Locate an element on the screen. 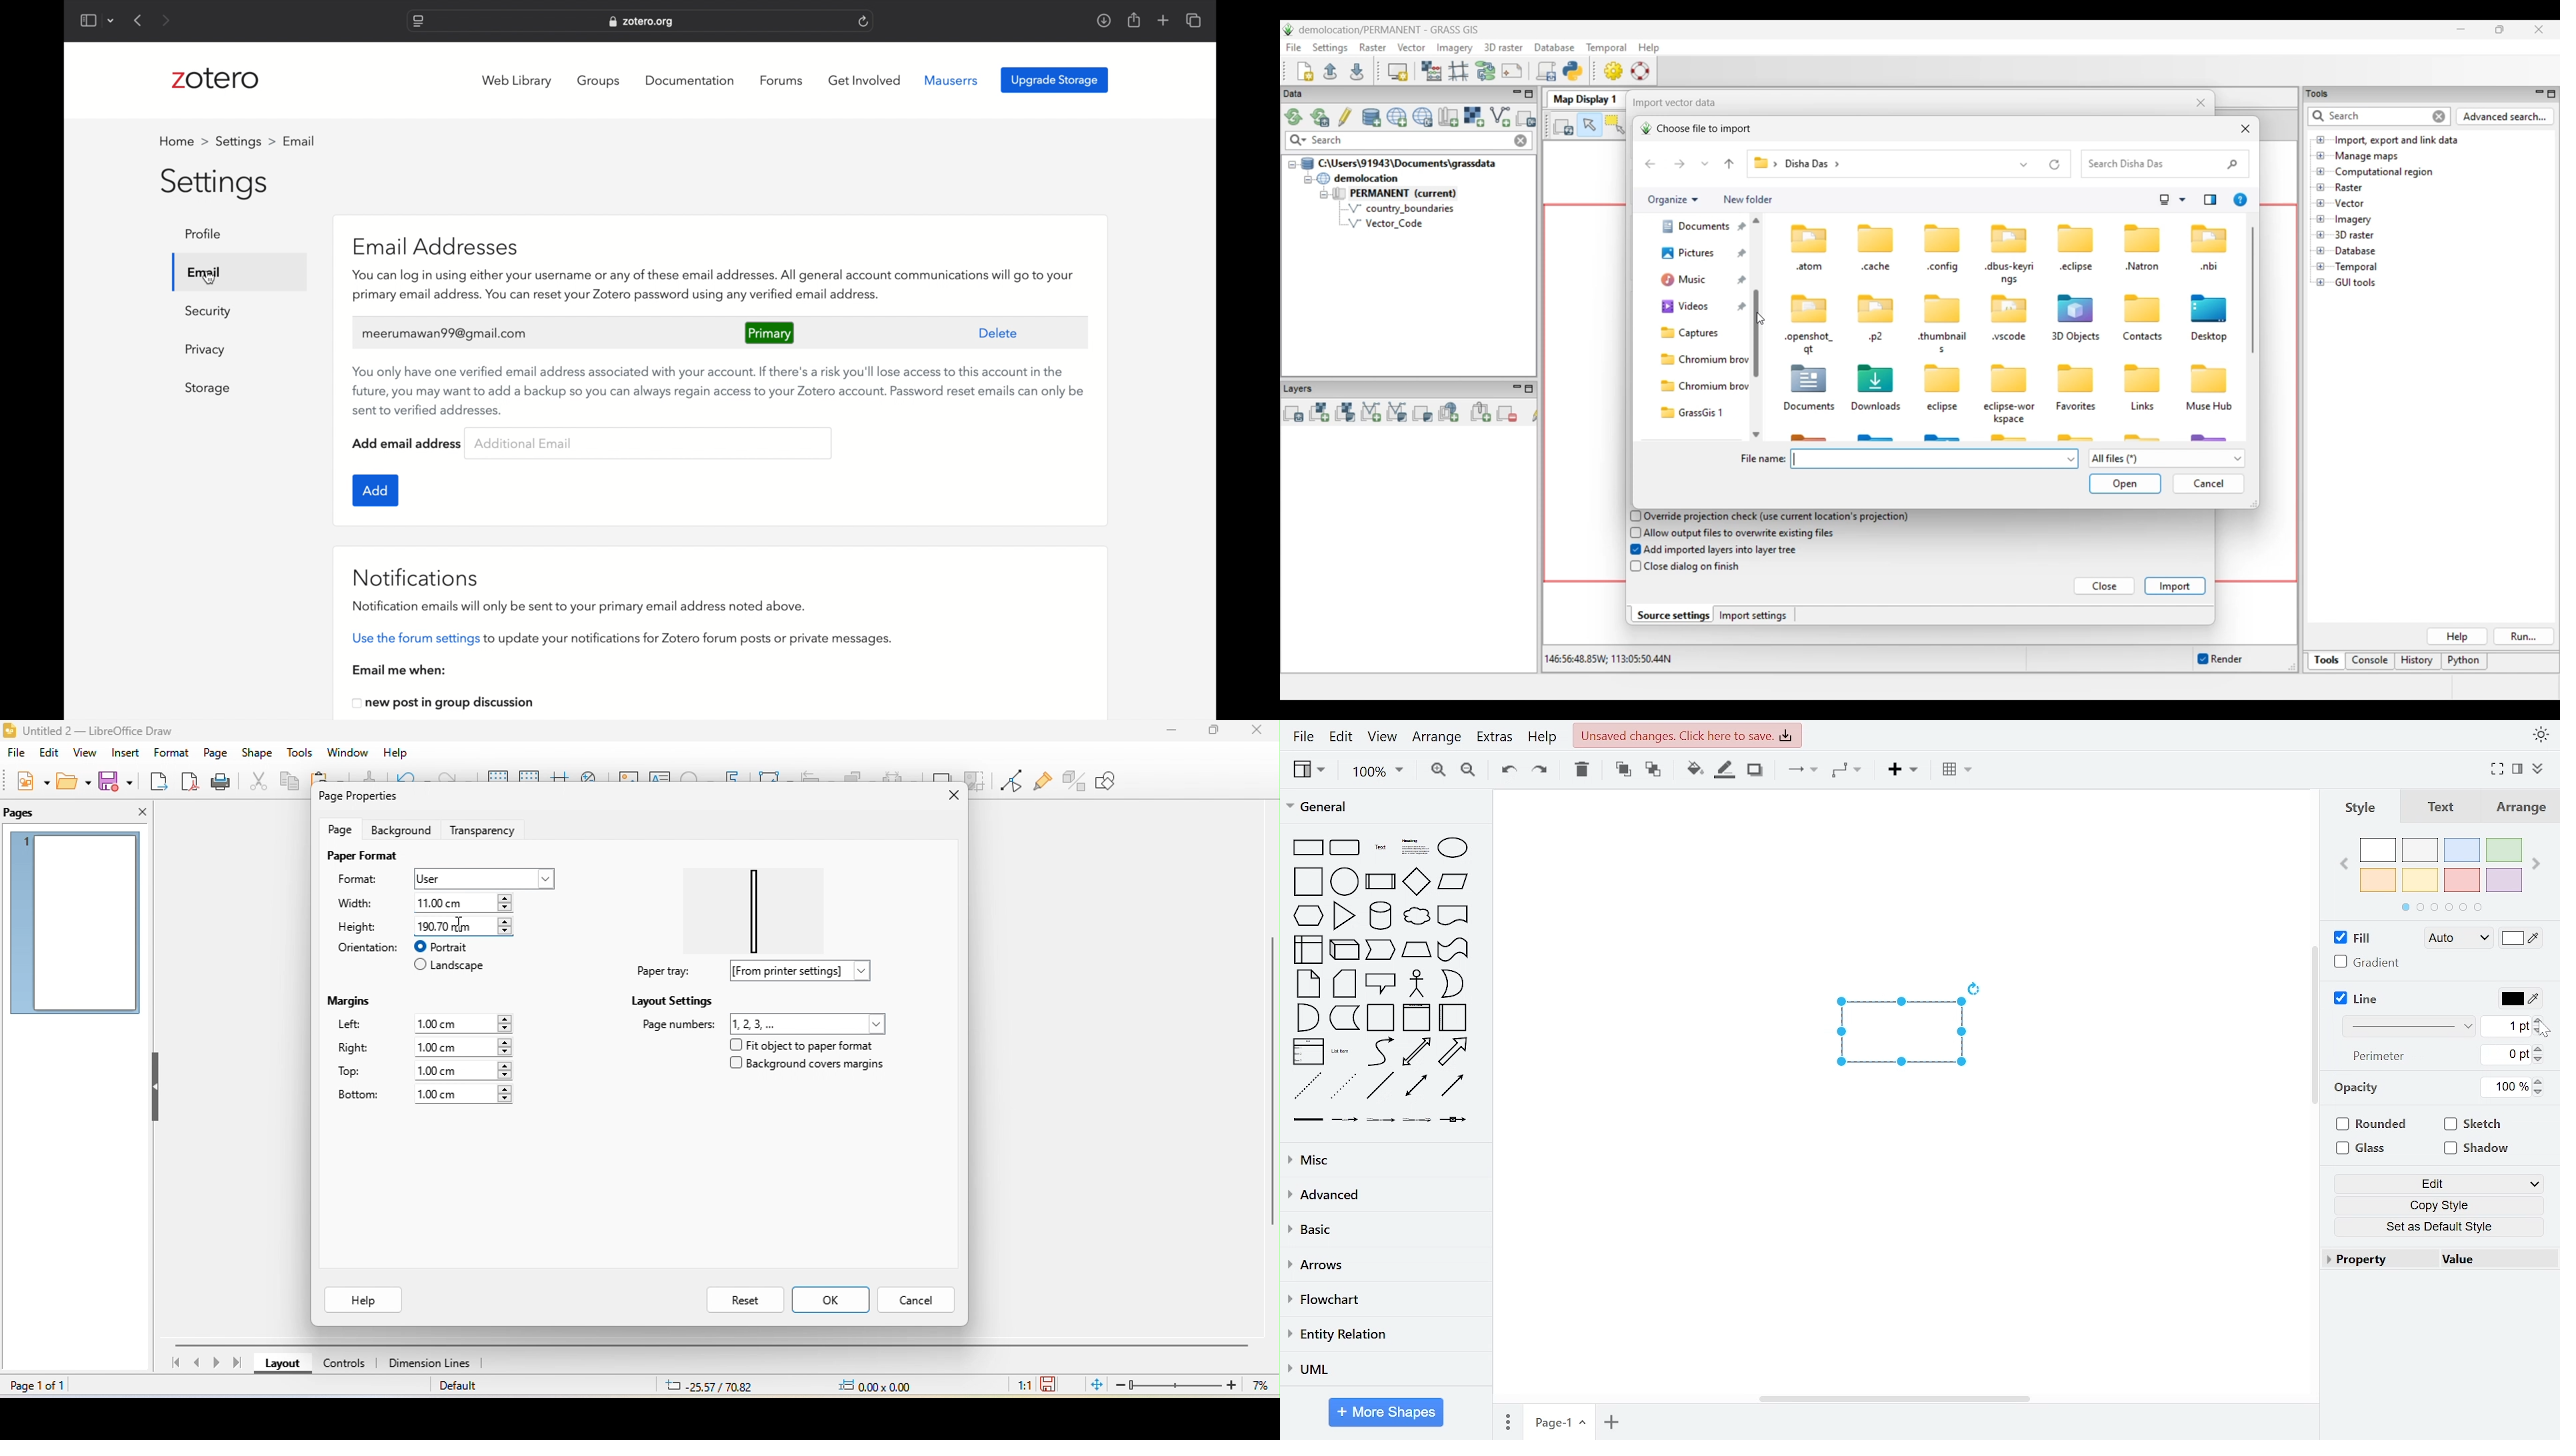 The image size is (2576, 1456). layout is located at coordinates (284, 1367).